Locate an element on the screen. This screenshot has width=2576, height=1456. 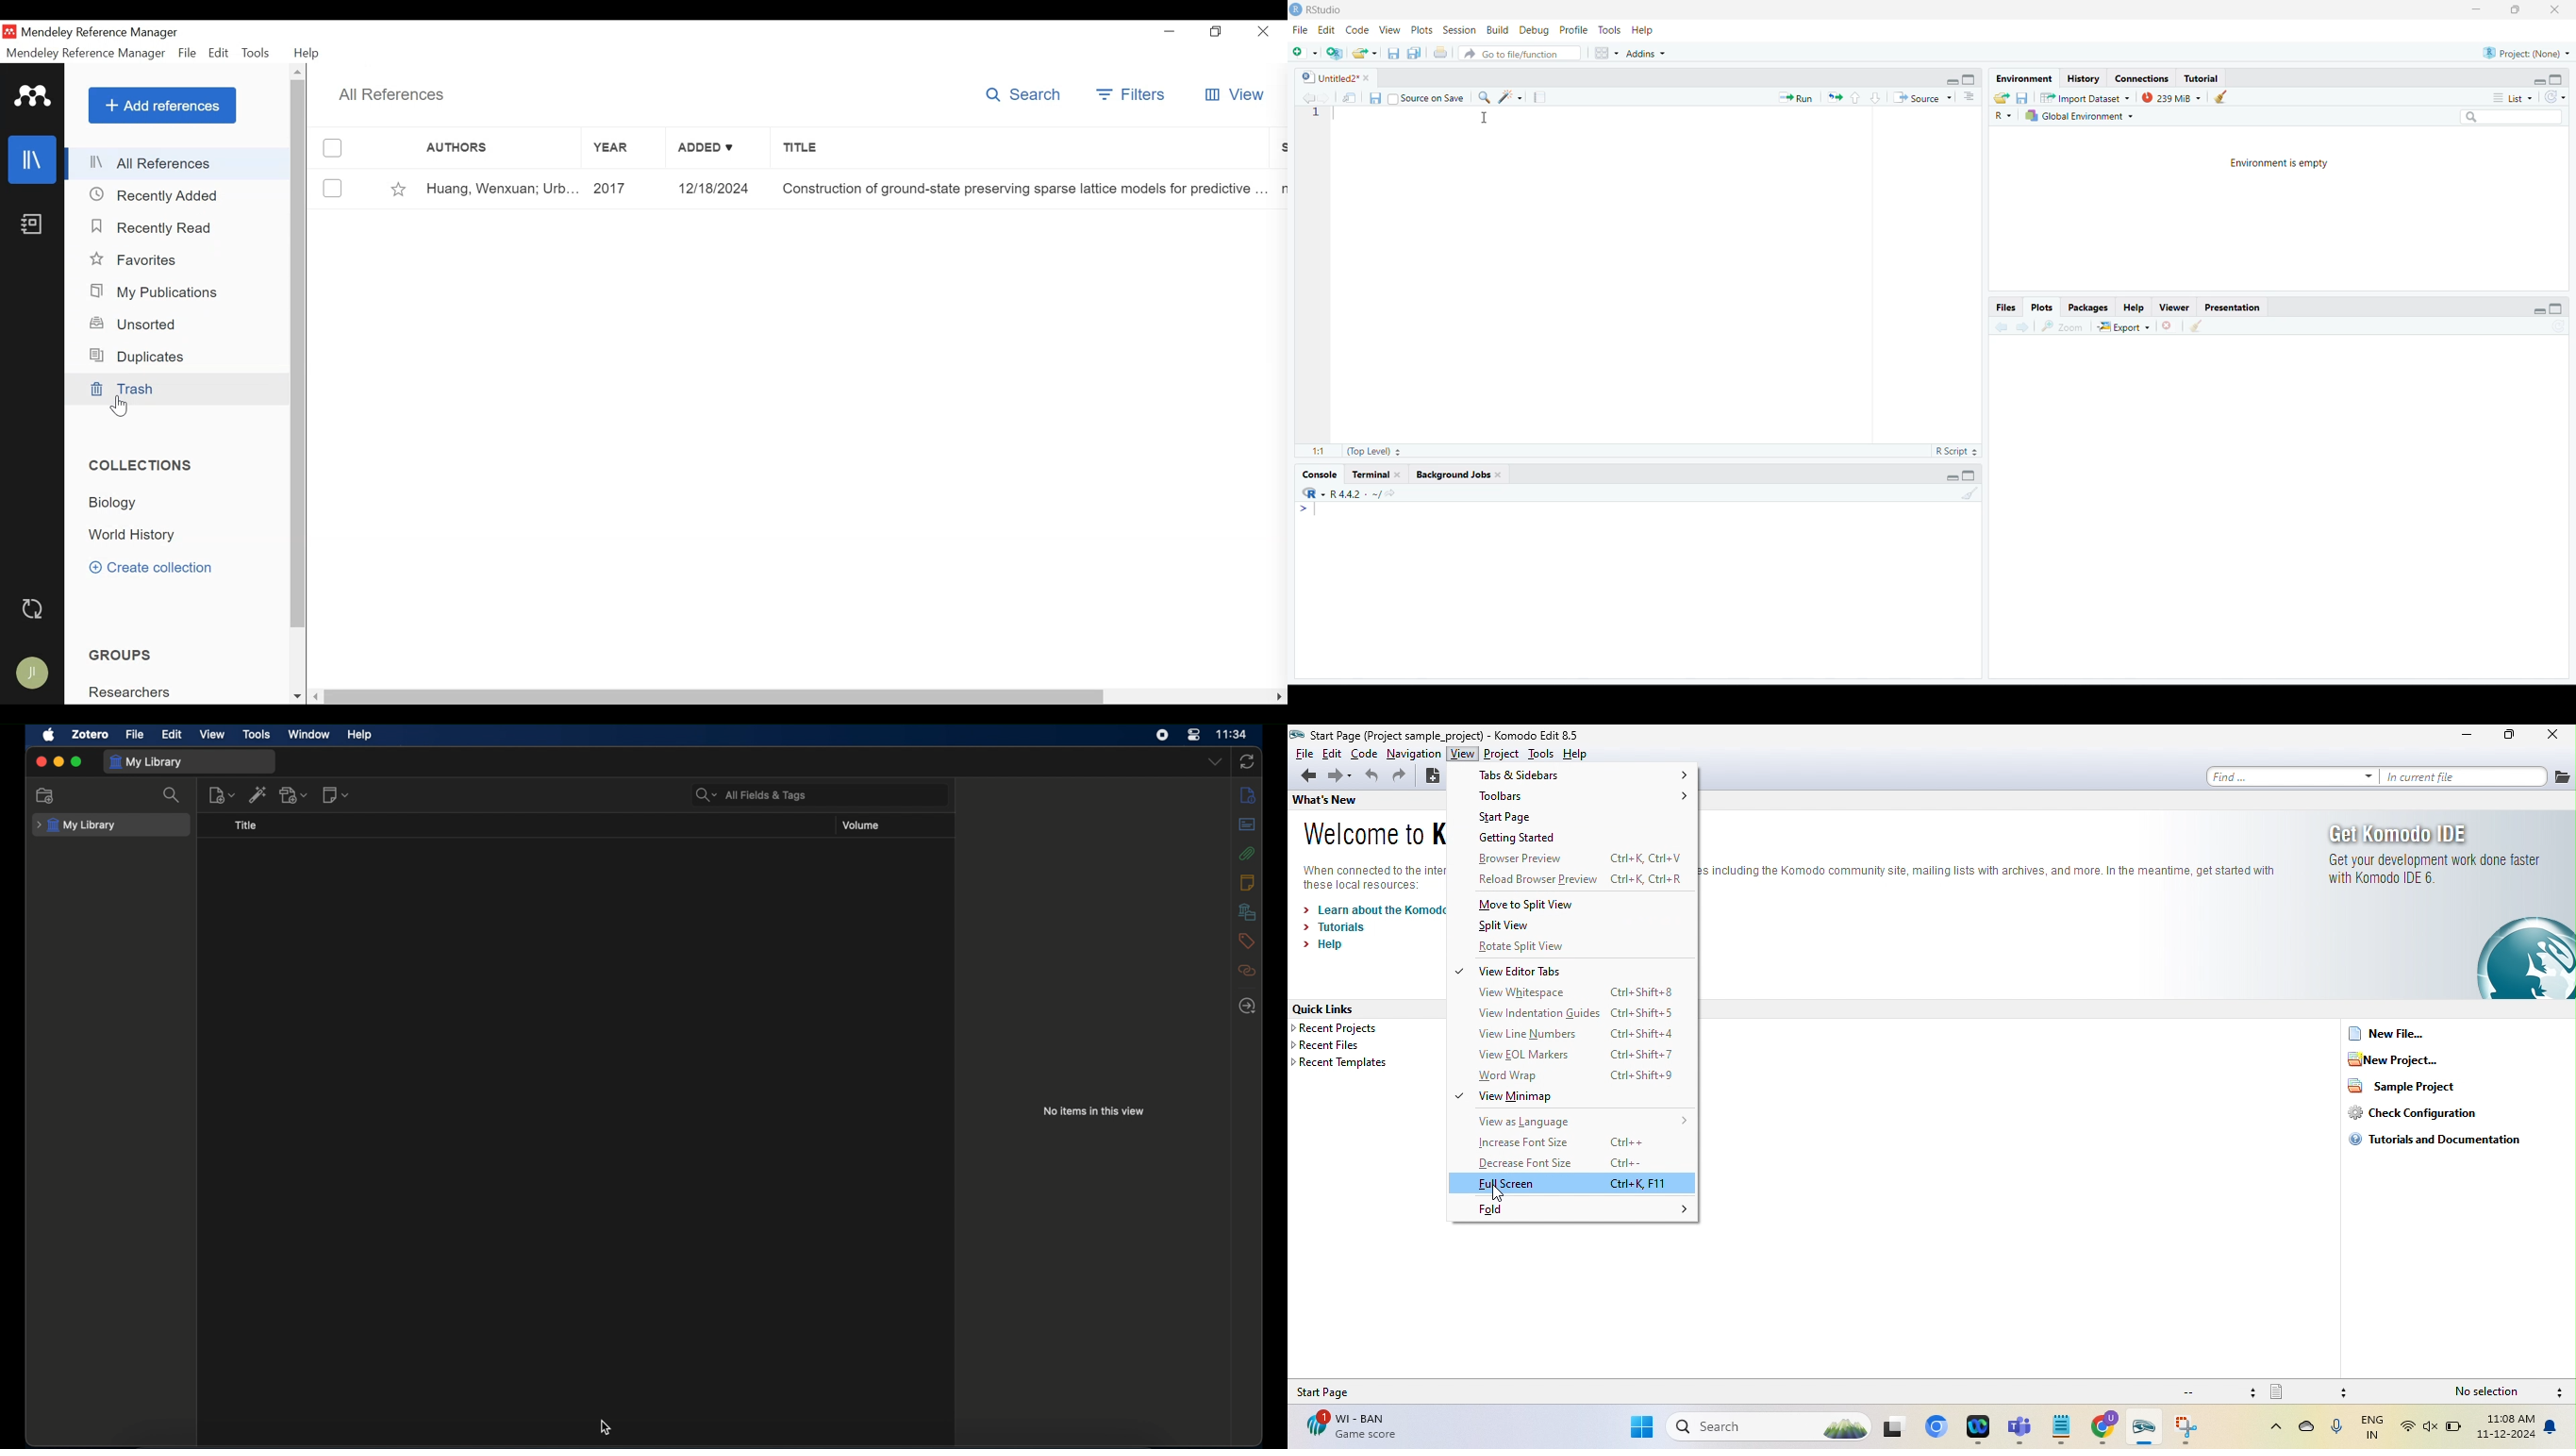
globe icon is located at coordinates (2522, 960).